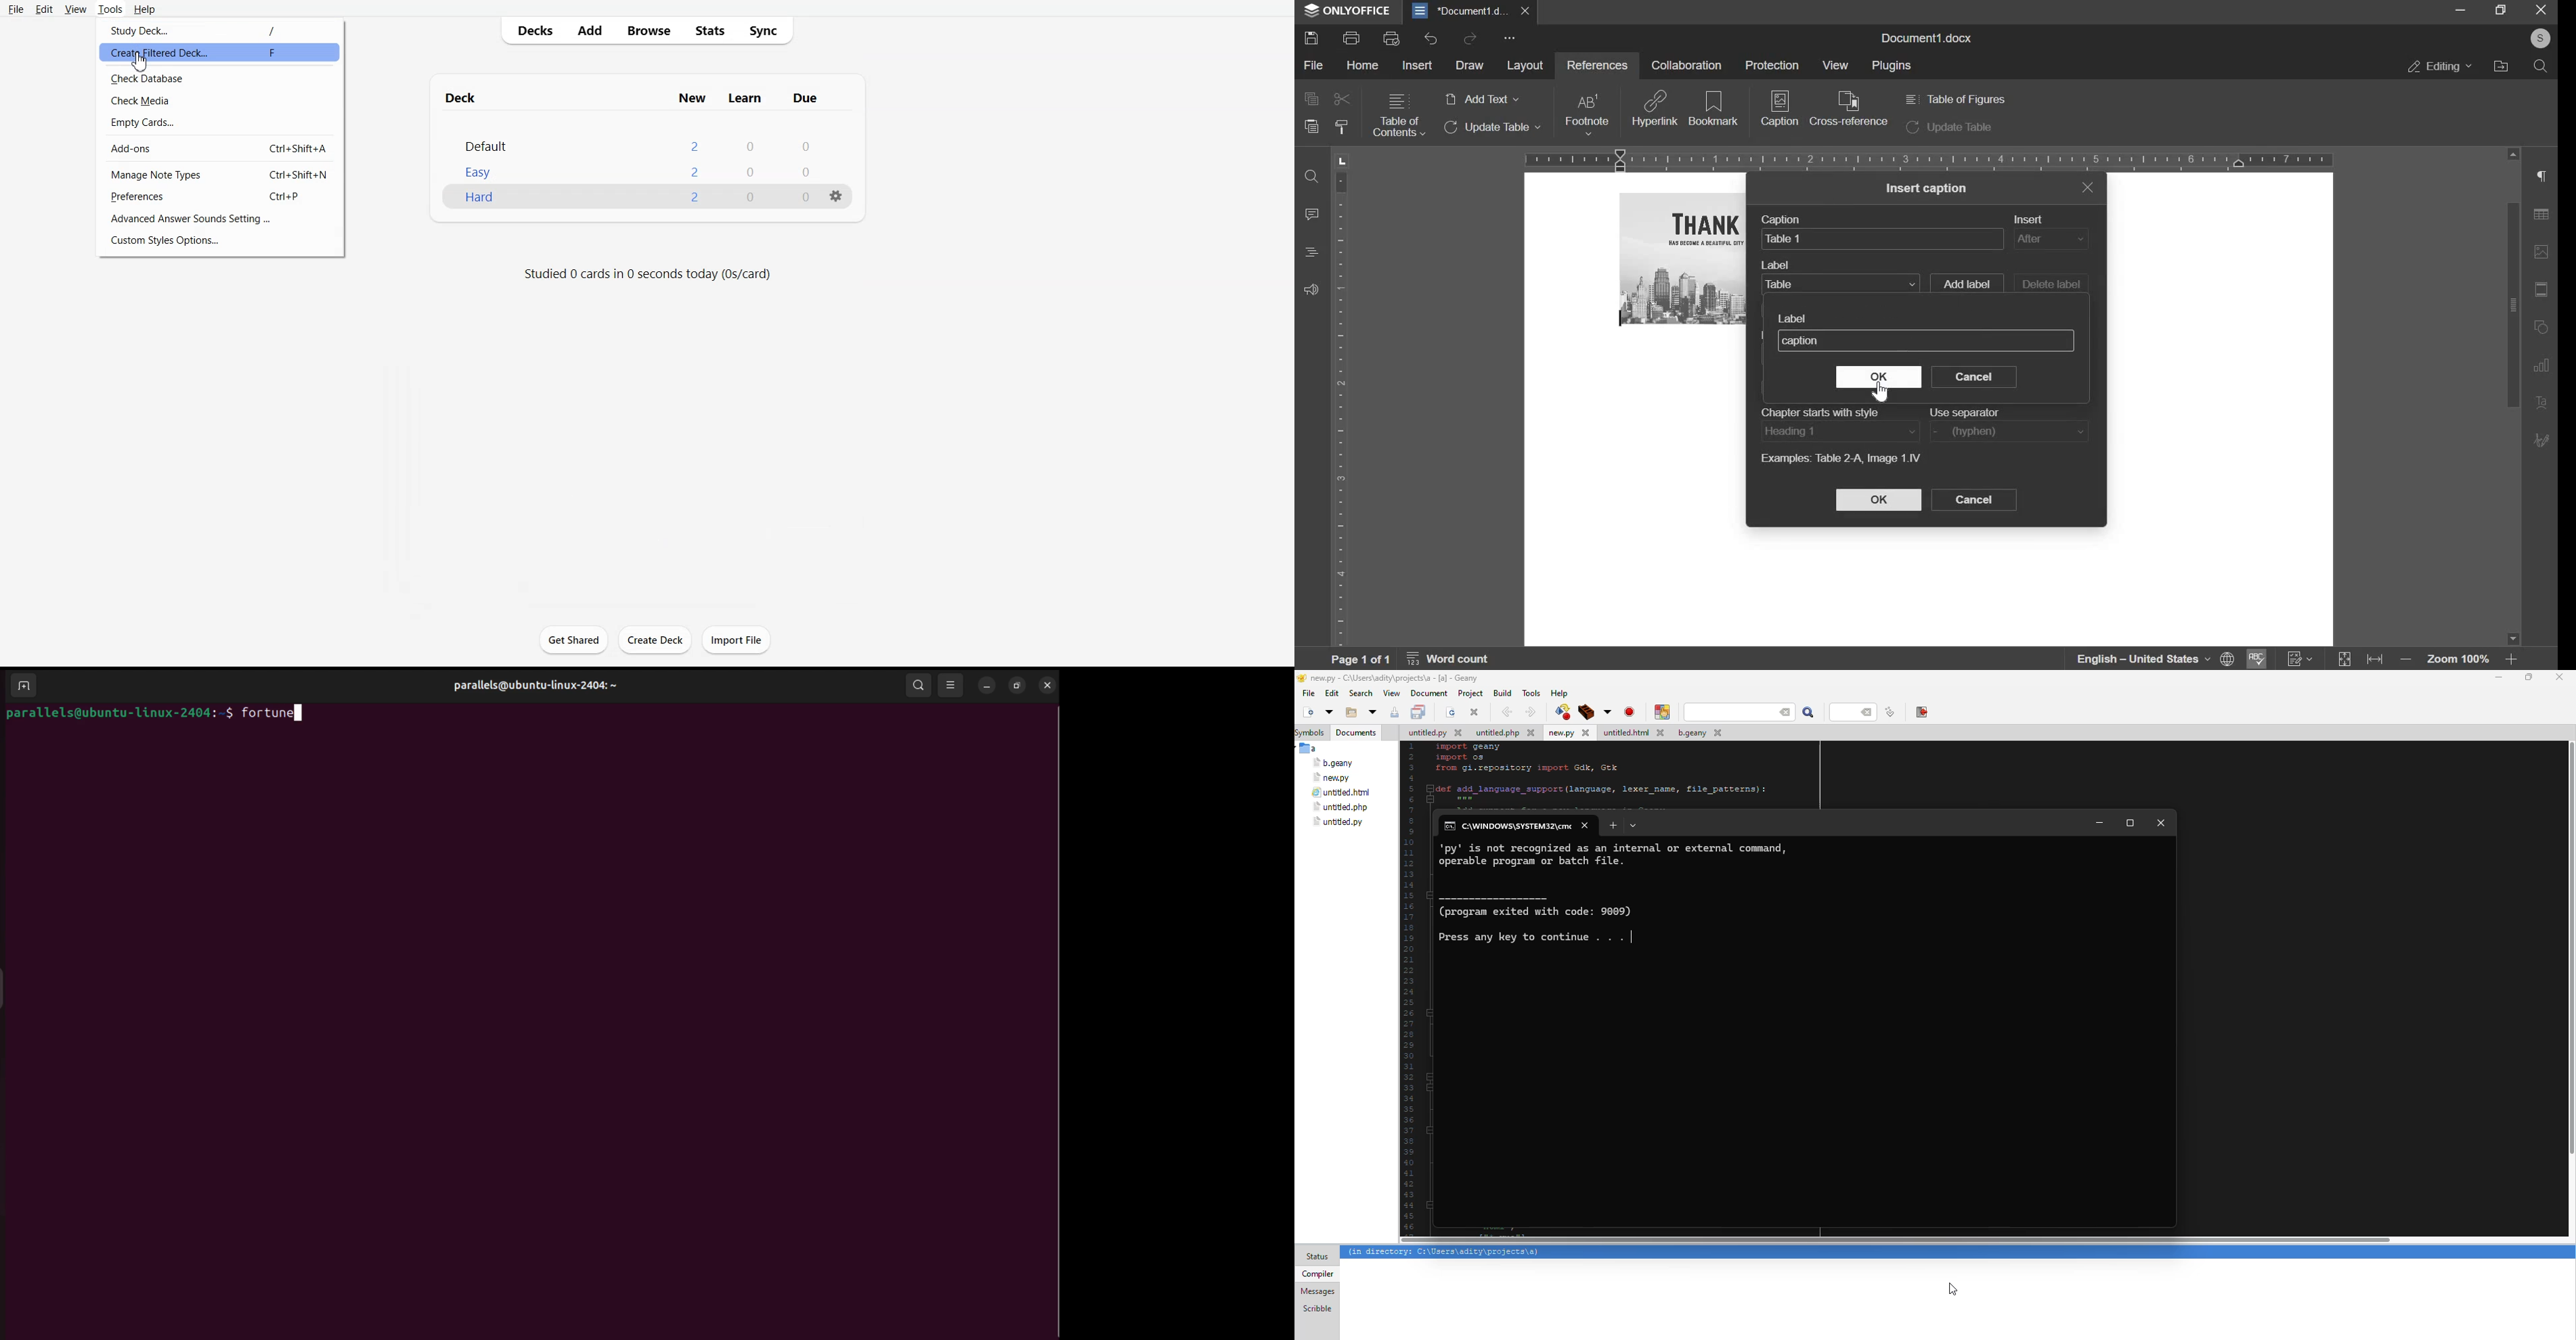 The width and height of the screenshot is (2576, 1344). What do you see at coordinates (2546, 217) in the screenshot?
I see `table` at bounding box center [2546, 217].